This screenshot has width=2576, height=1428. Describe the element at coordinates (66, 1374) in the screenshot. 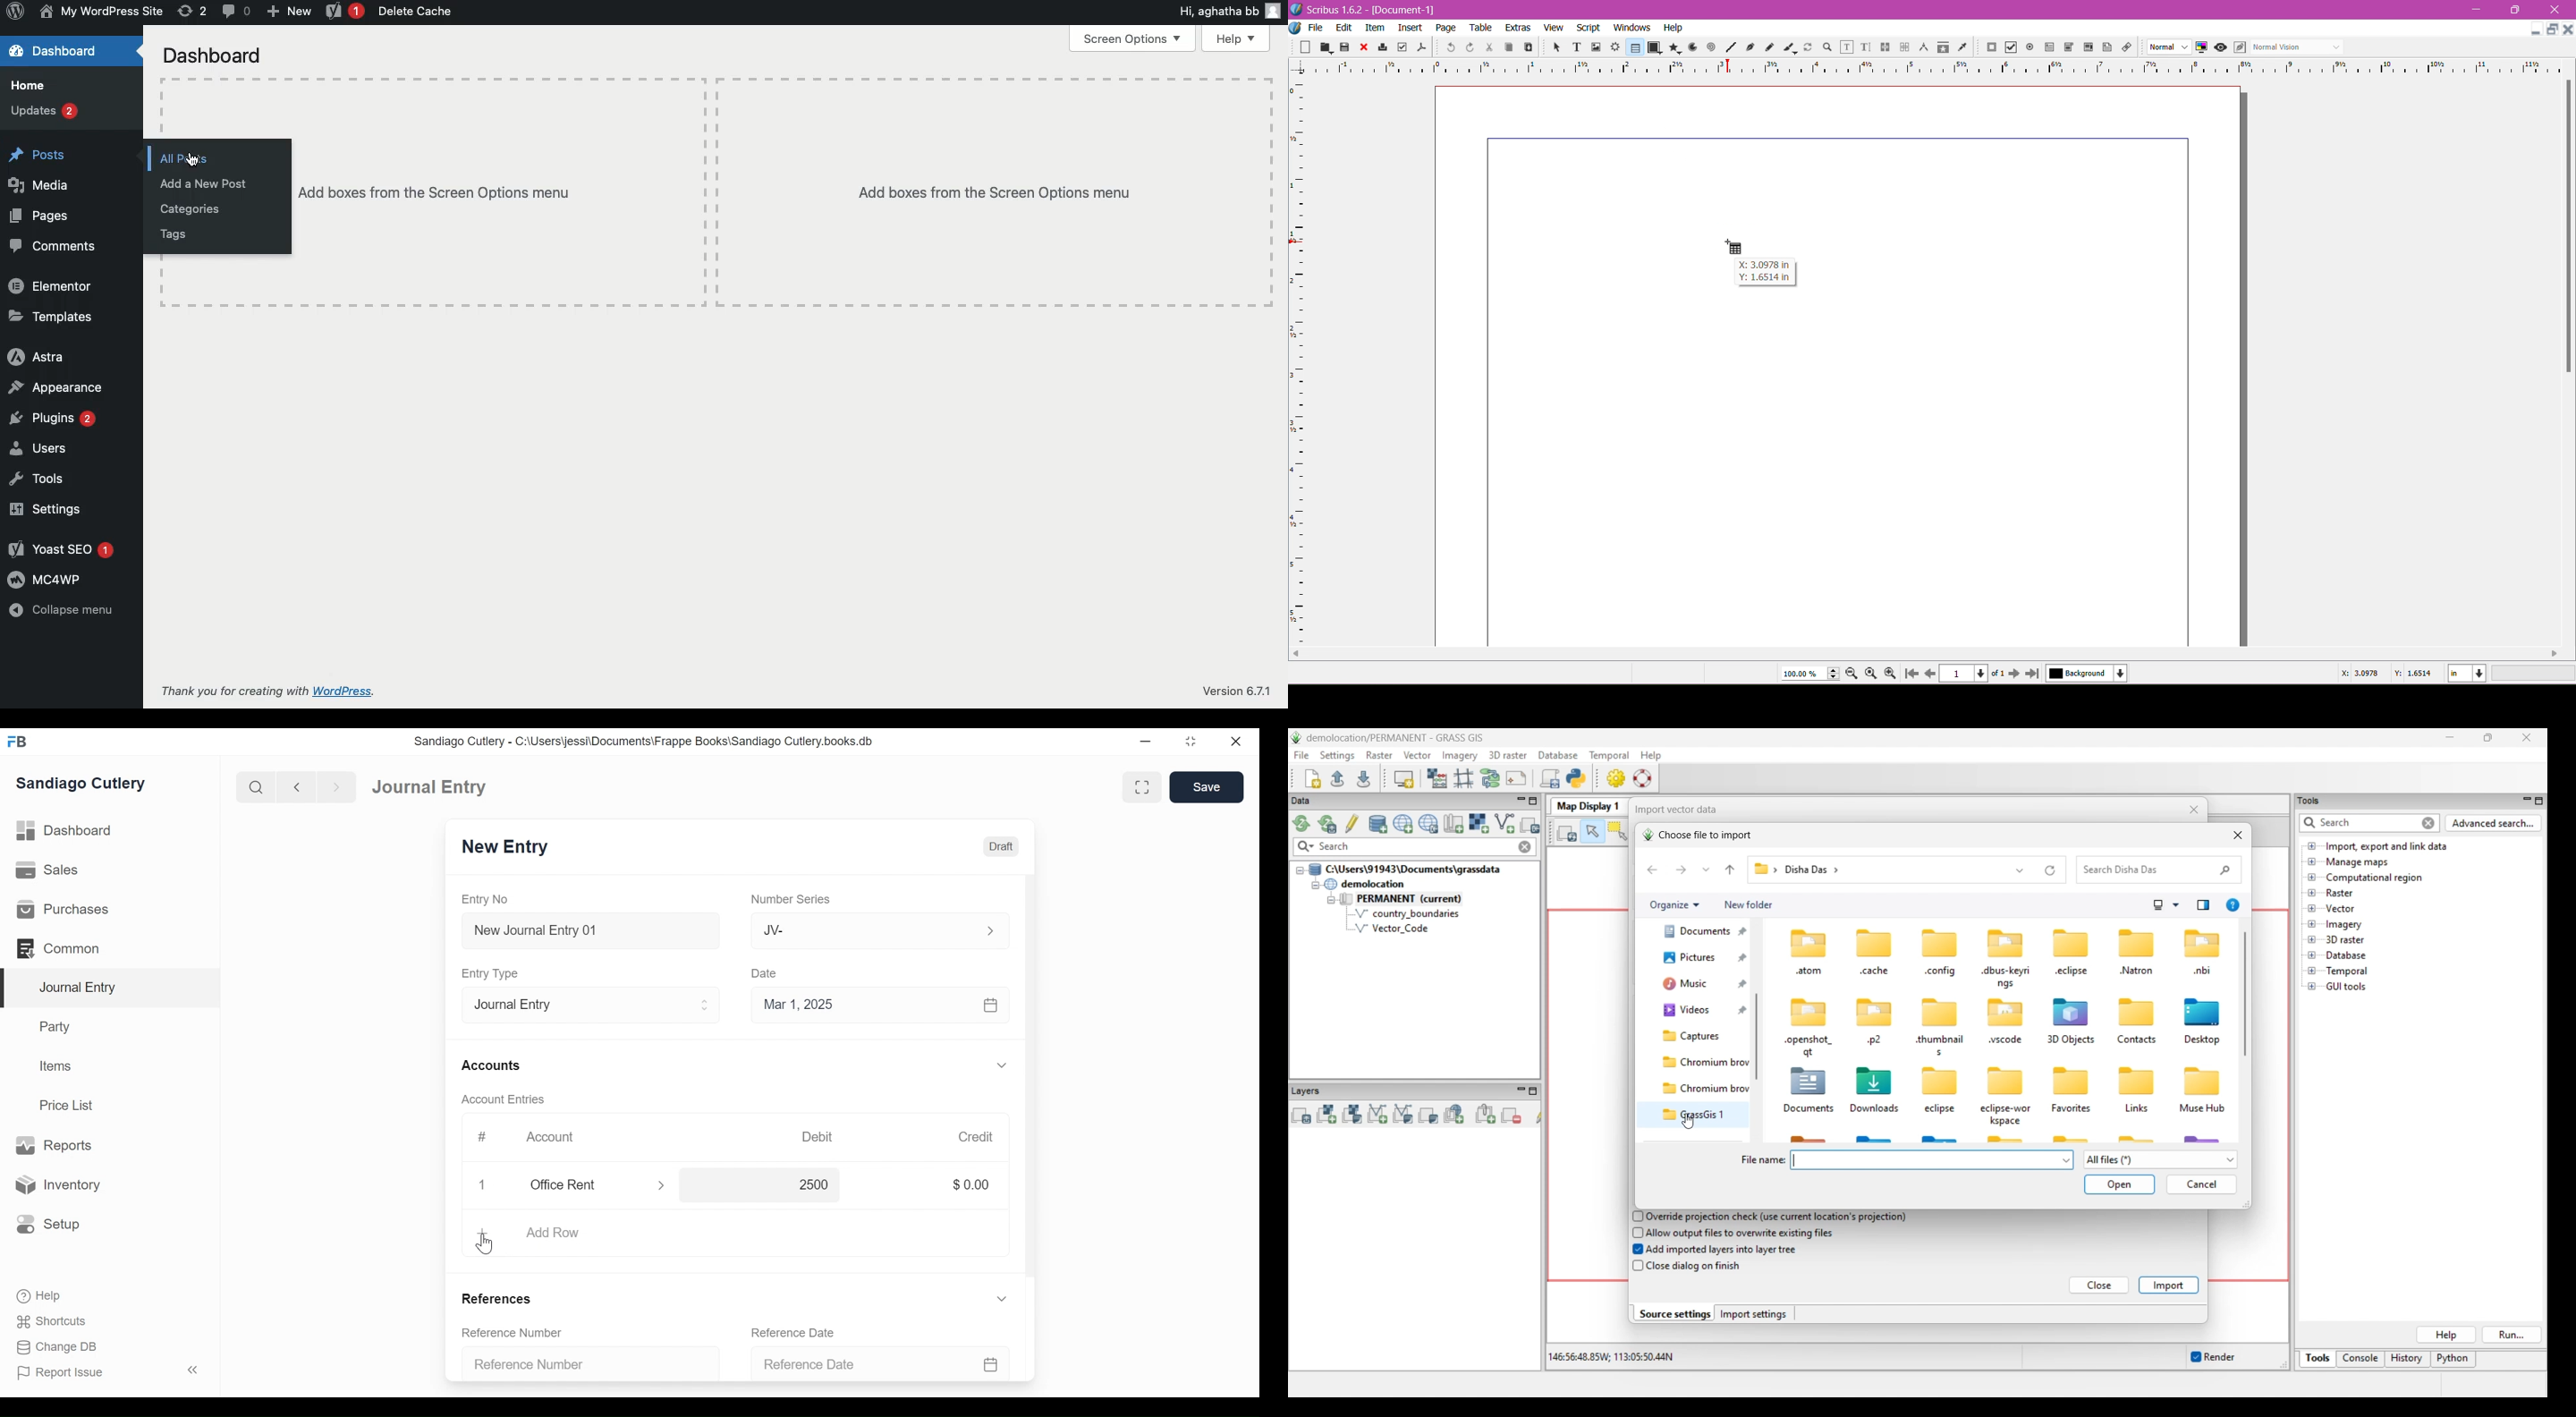

I see `Report Issue` at that location.